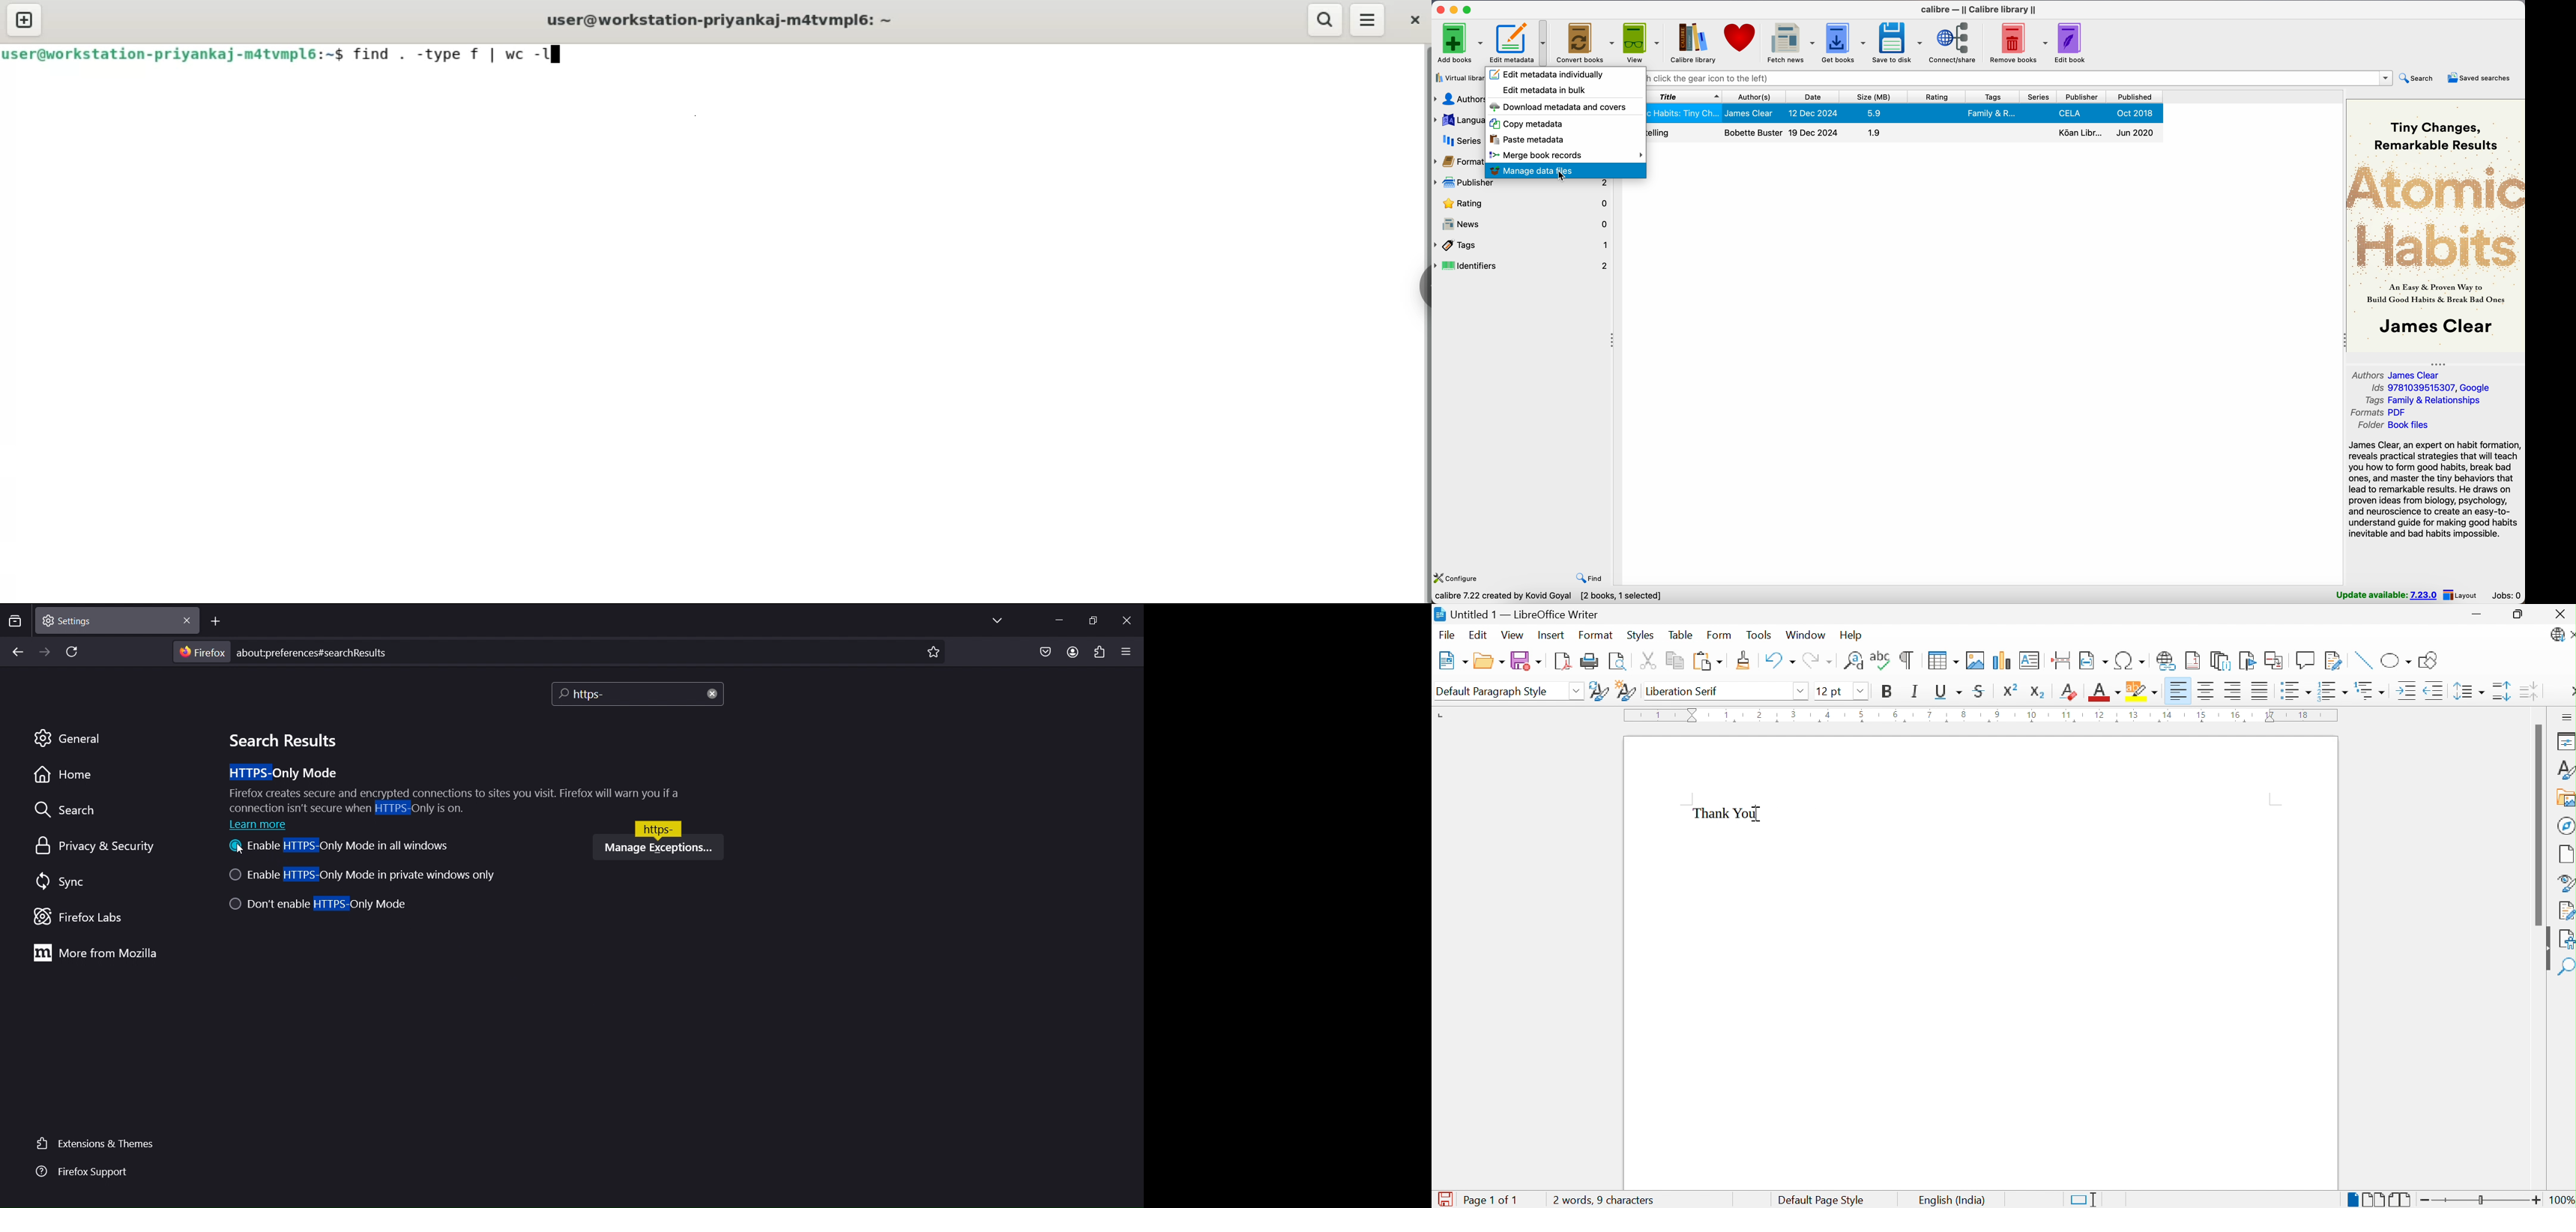 The height and width of the screenshot is (1232, 2576). What do you see at coordinates (1880, 663) in the screenshot?
I see `Check Spelling` at bounding box center [1880, 663].